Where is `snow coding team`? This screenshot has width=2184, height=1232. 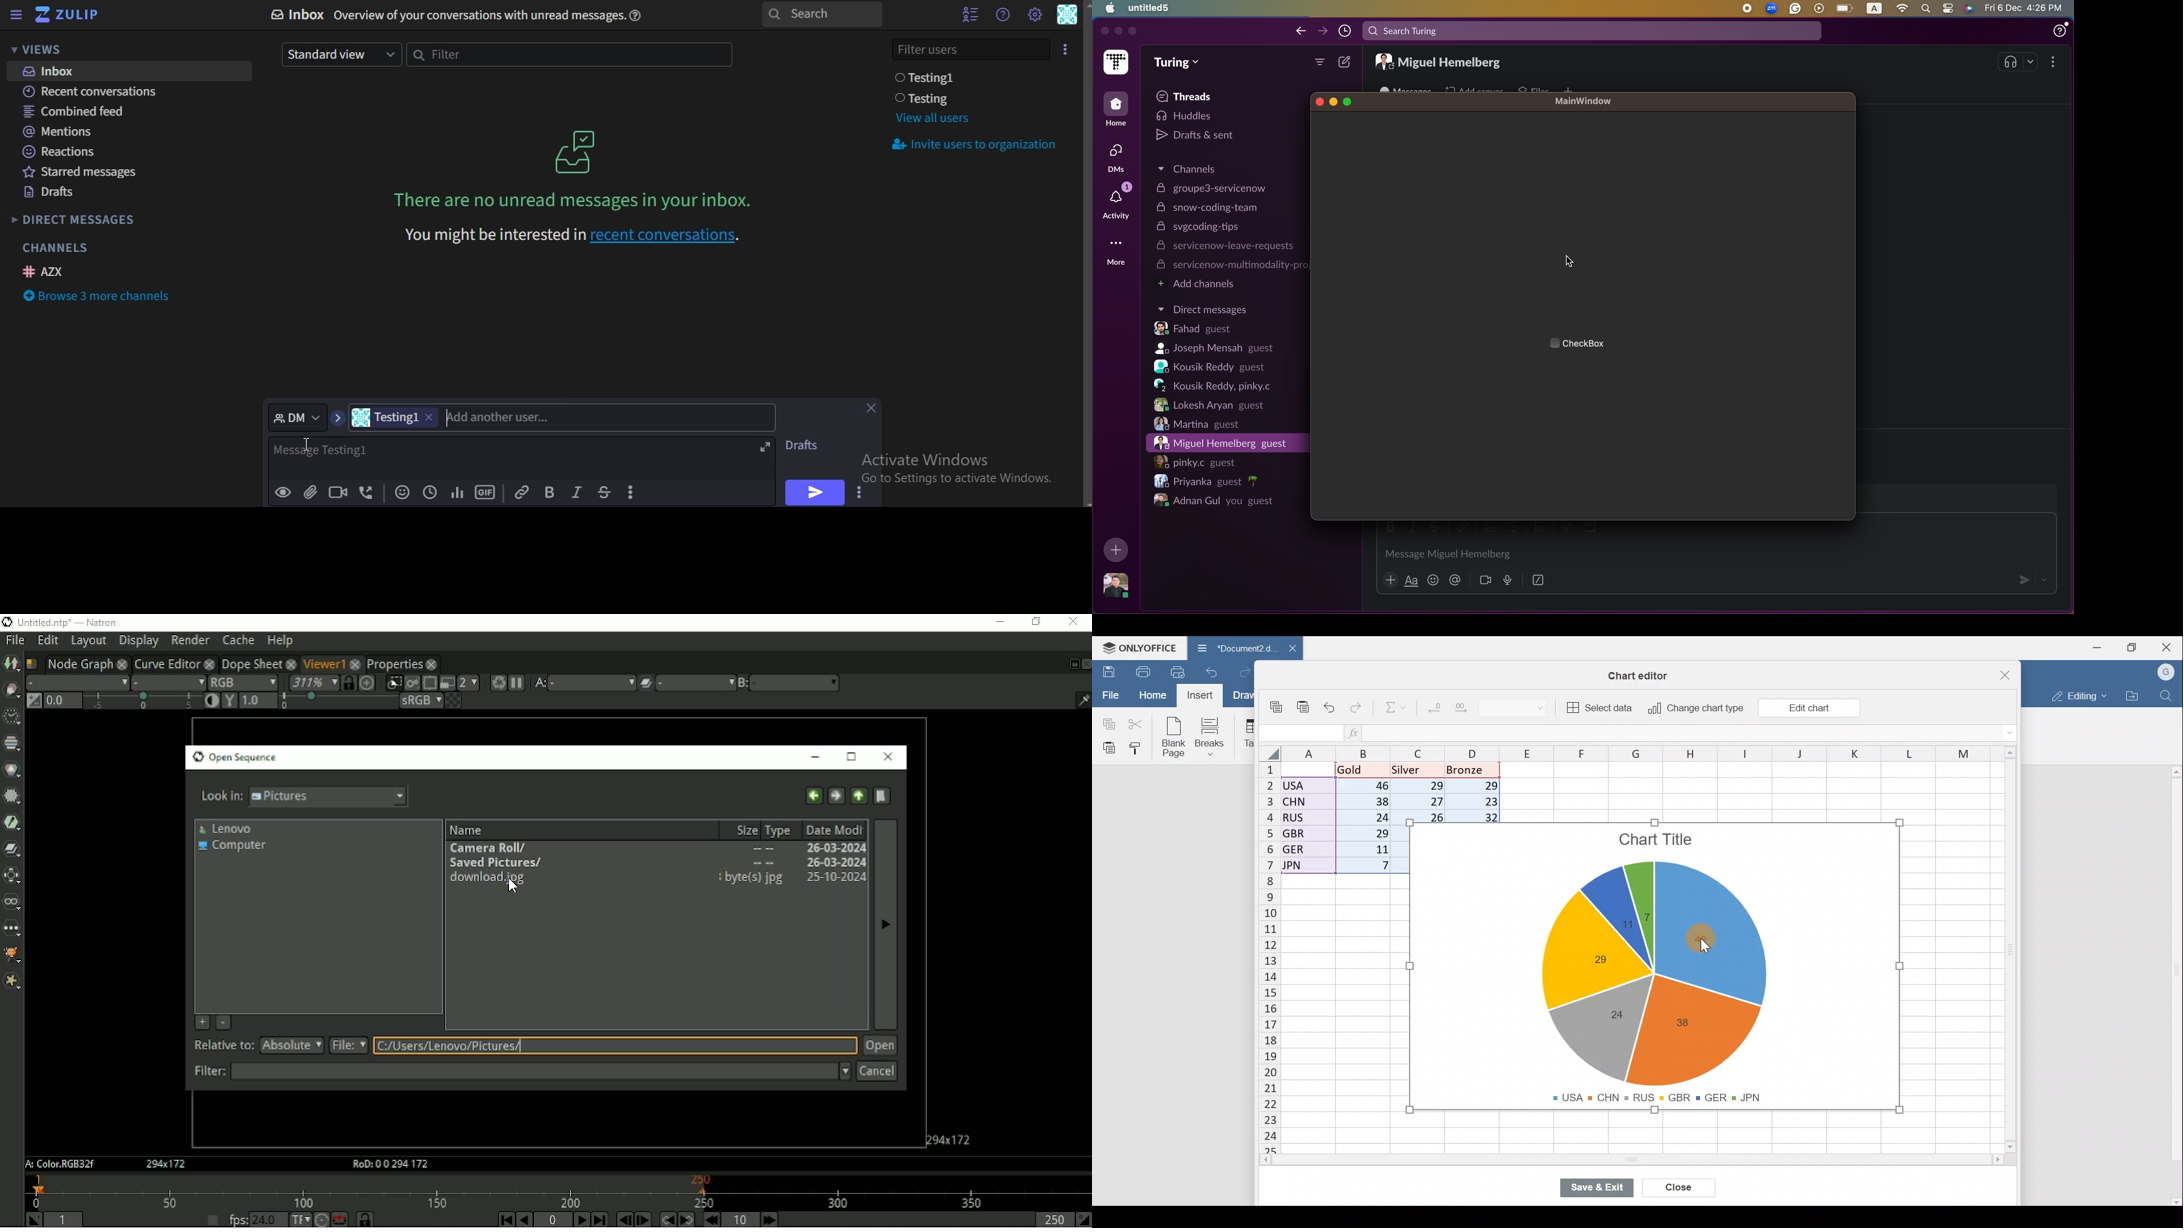 snow coding team is located at coordinates (1209, 208).